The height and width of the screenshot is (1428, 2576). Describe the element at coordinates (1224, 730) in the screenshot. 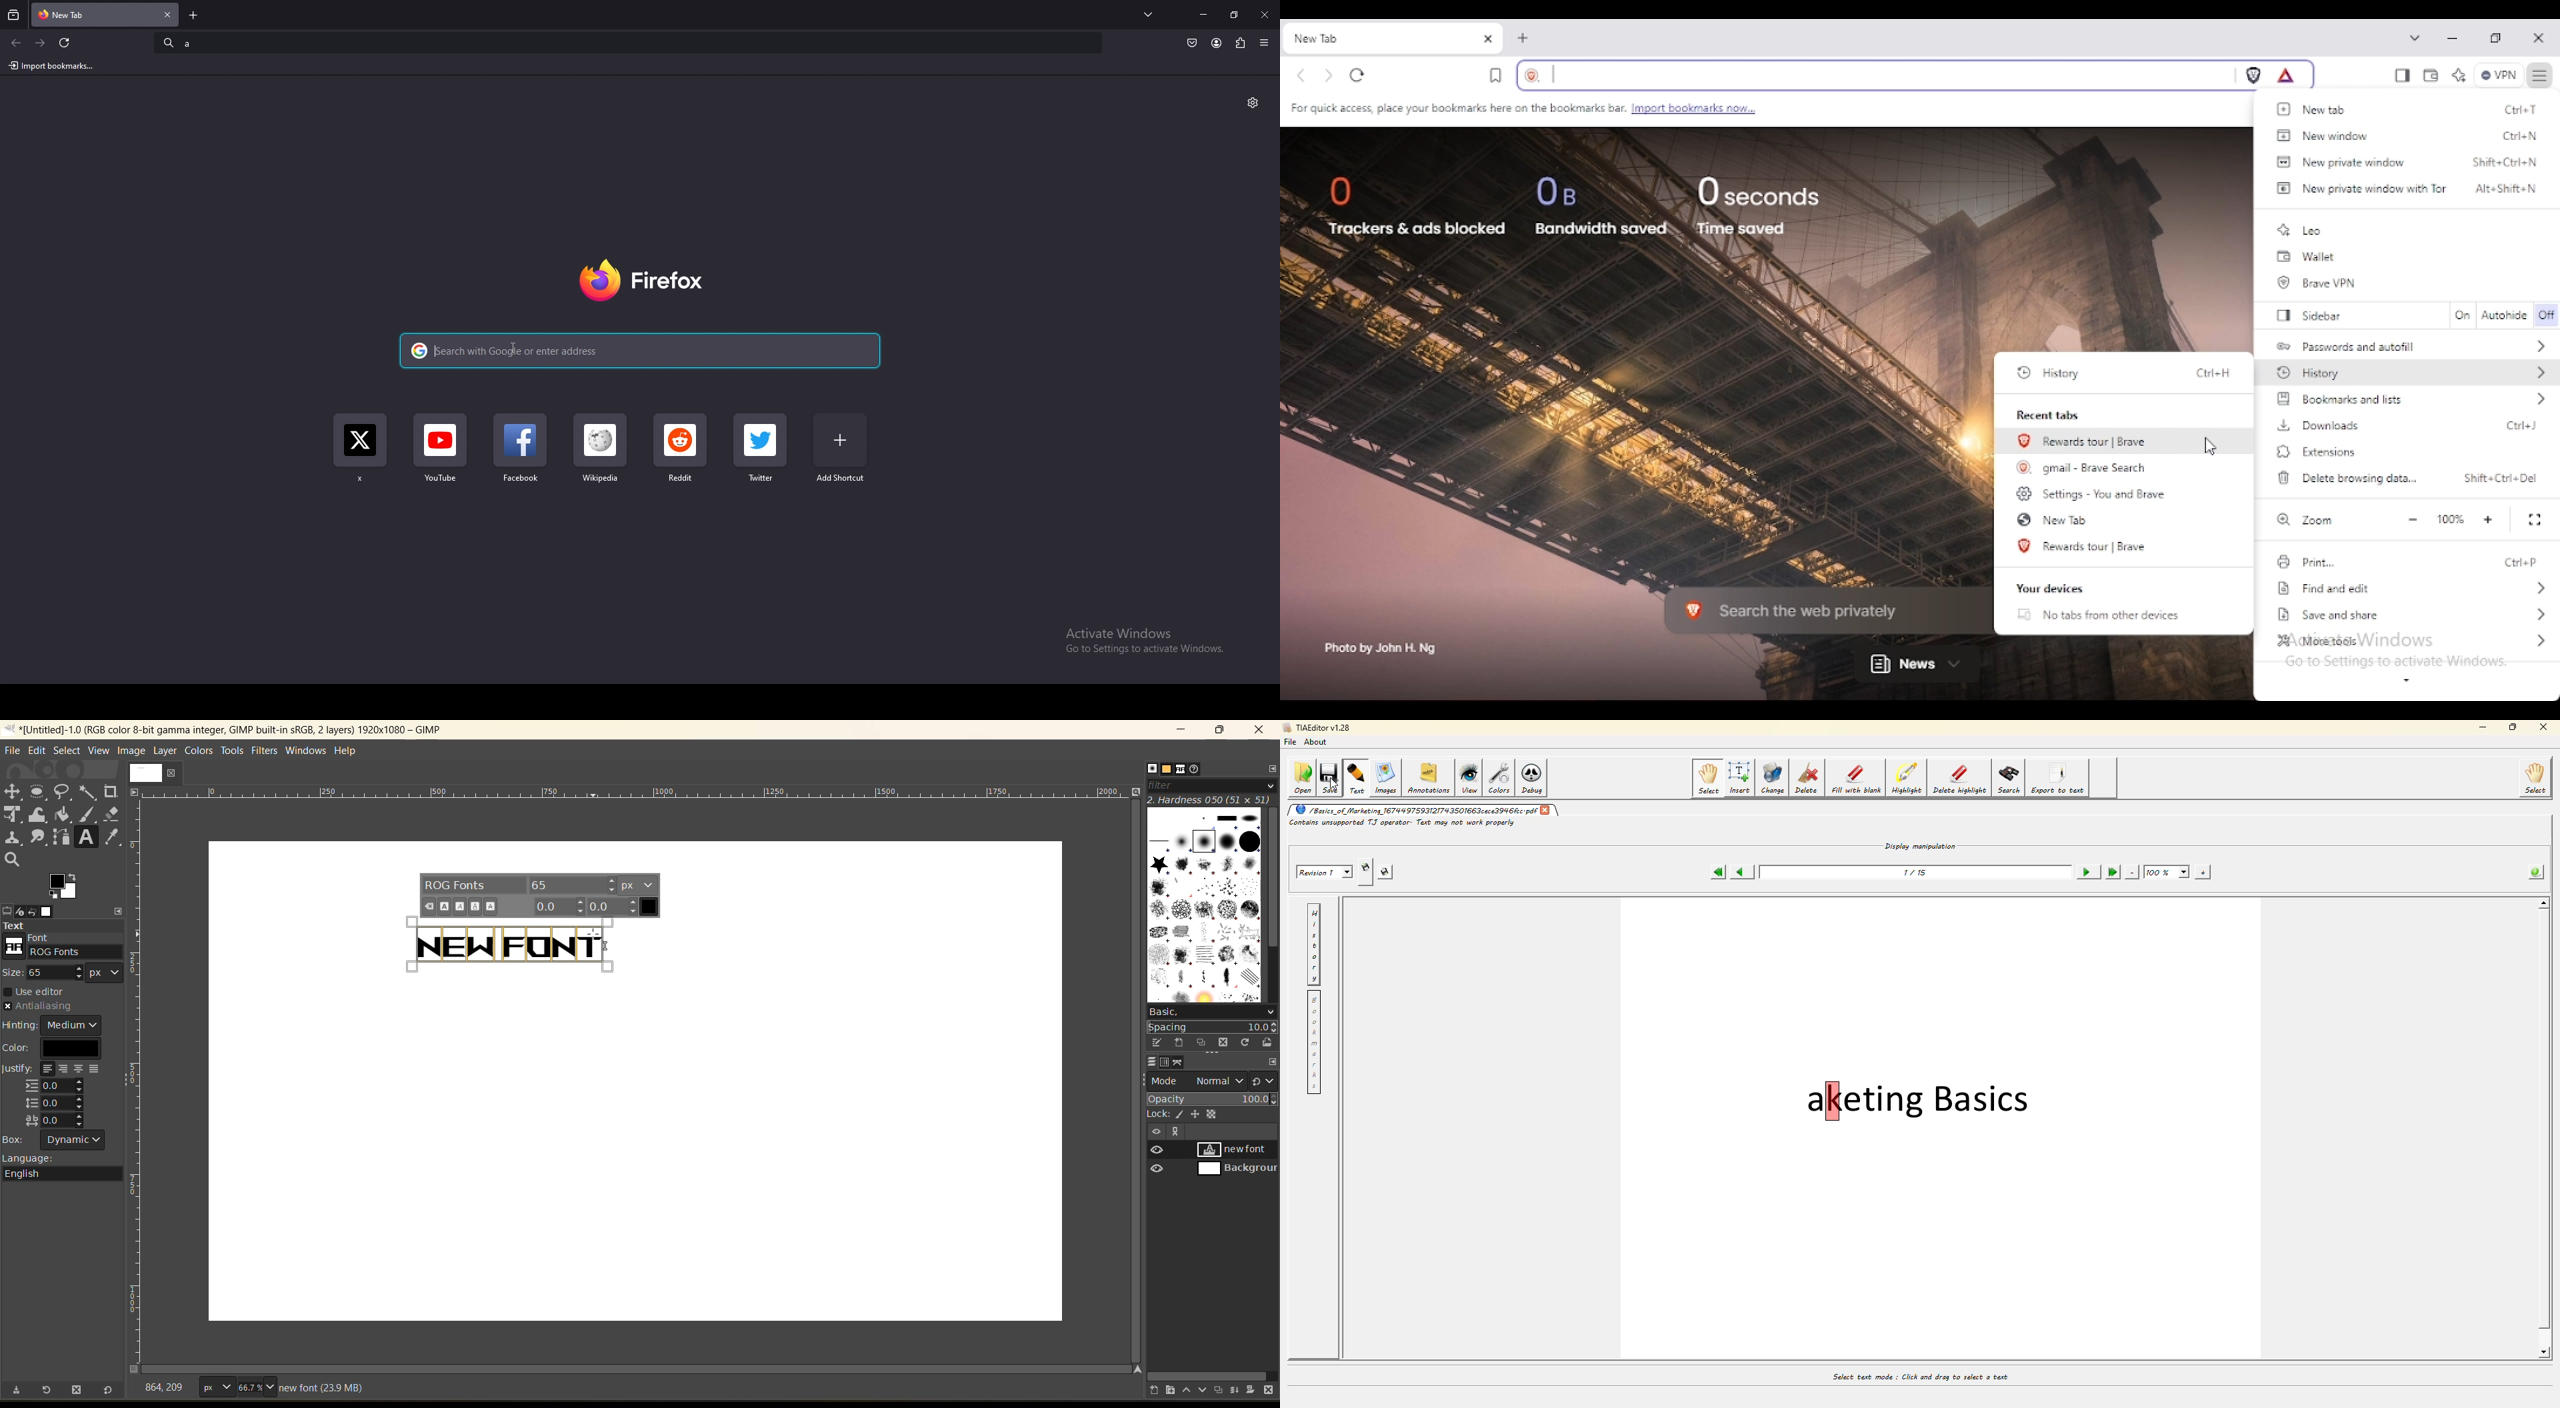

I see `maximize` at that location.